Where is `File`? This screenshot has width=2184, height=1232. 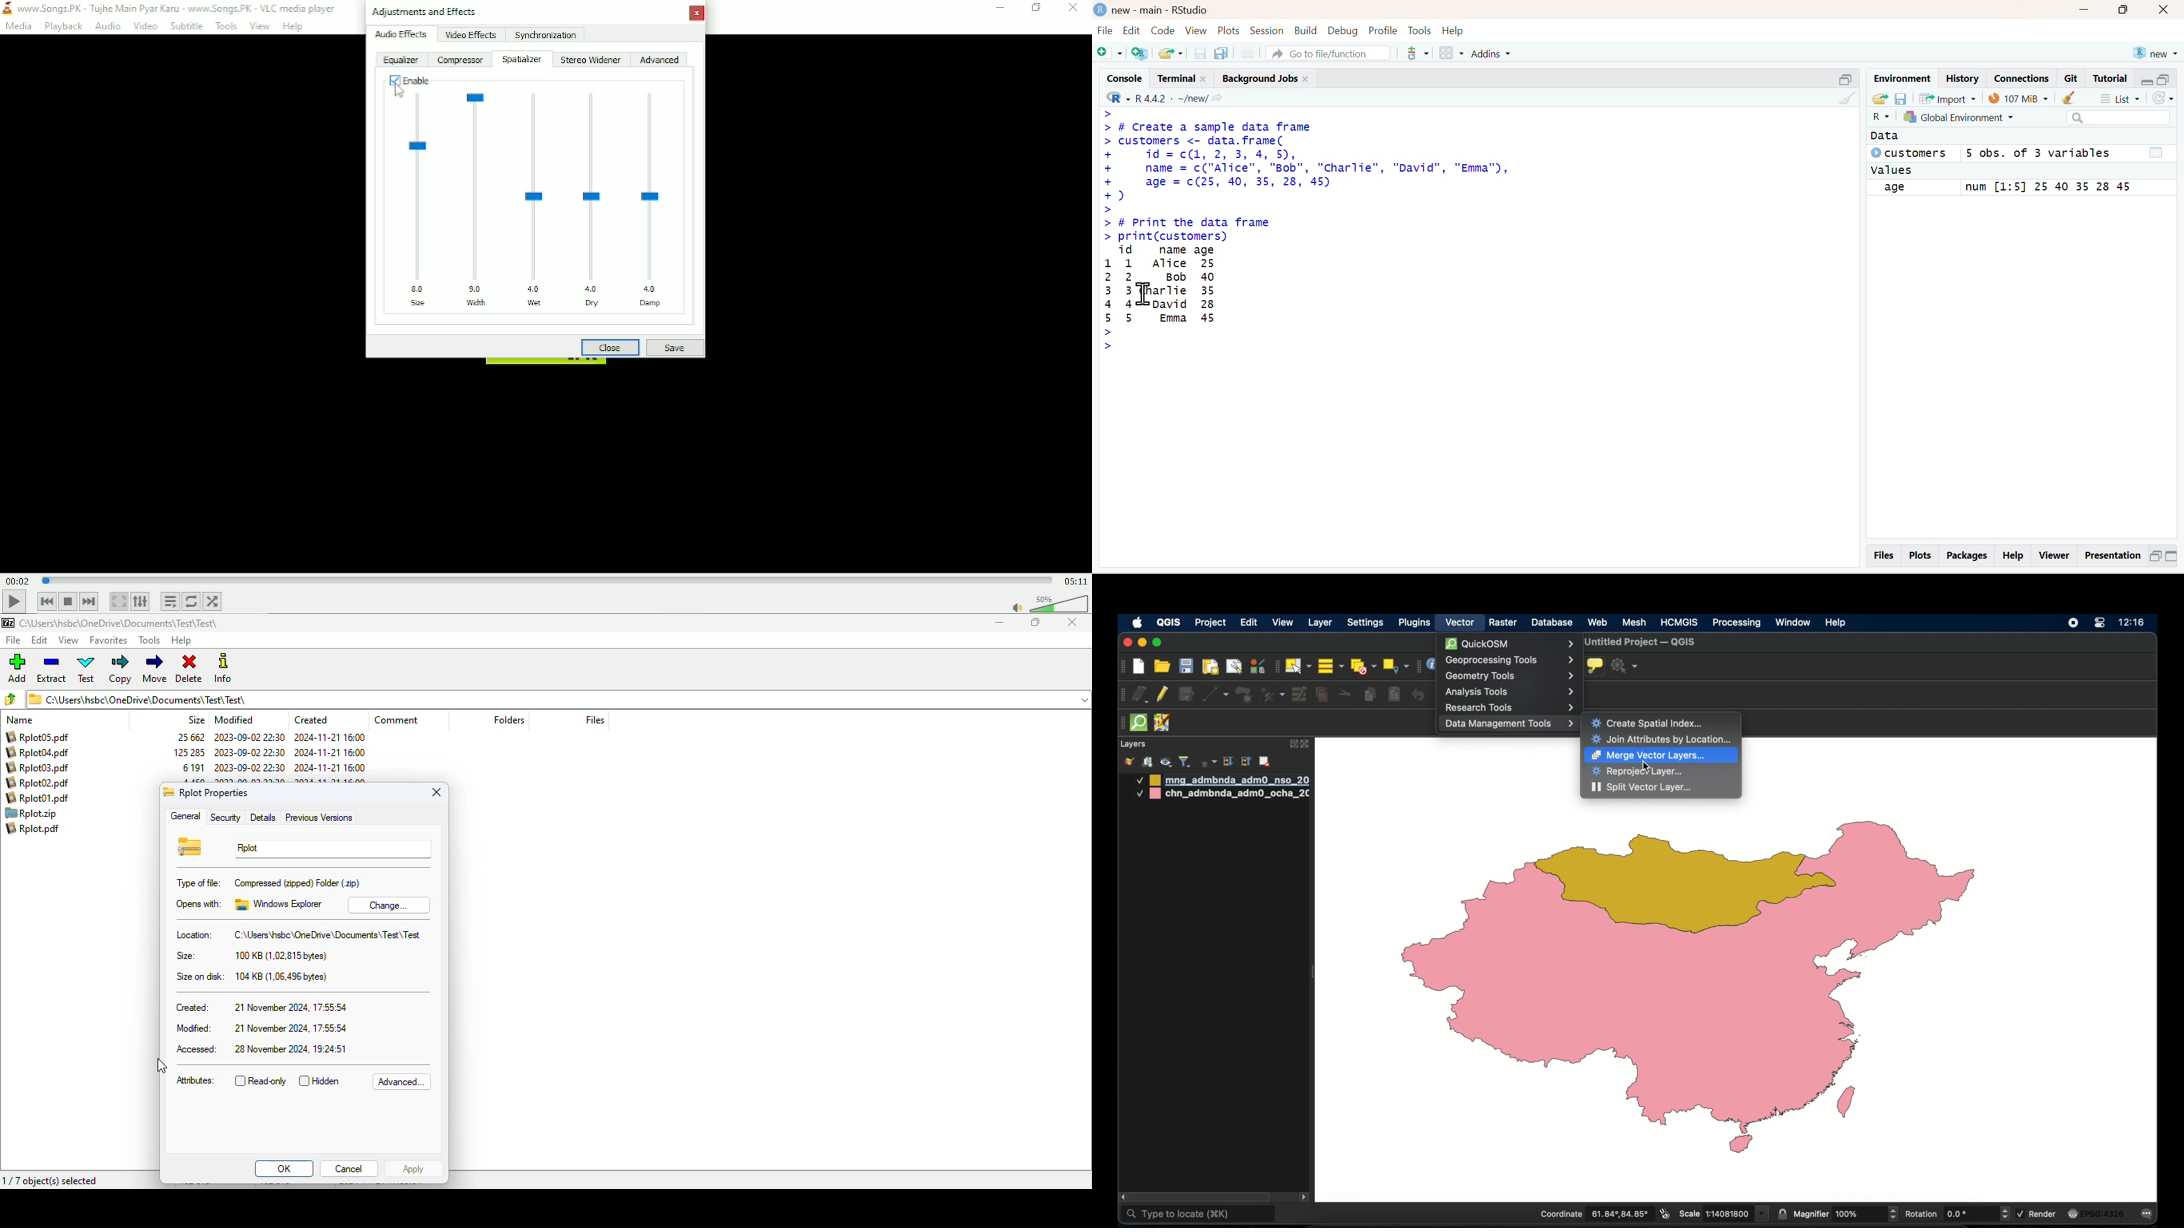
File is located at coordinates (1105, 32).